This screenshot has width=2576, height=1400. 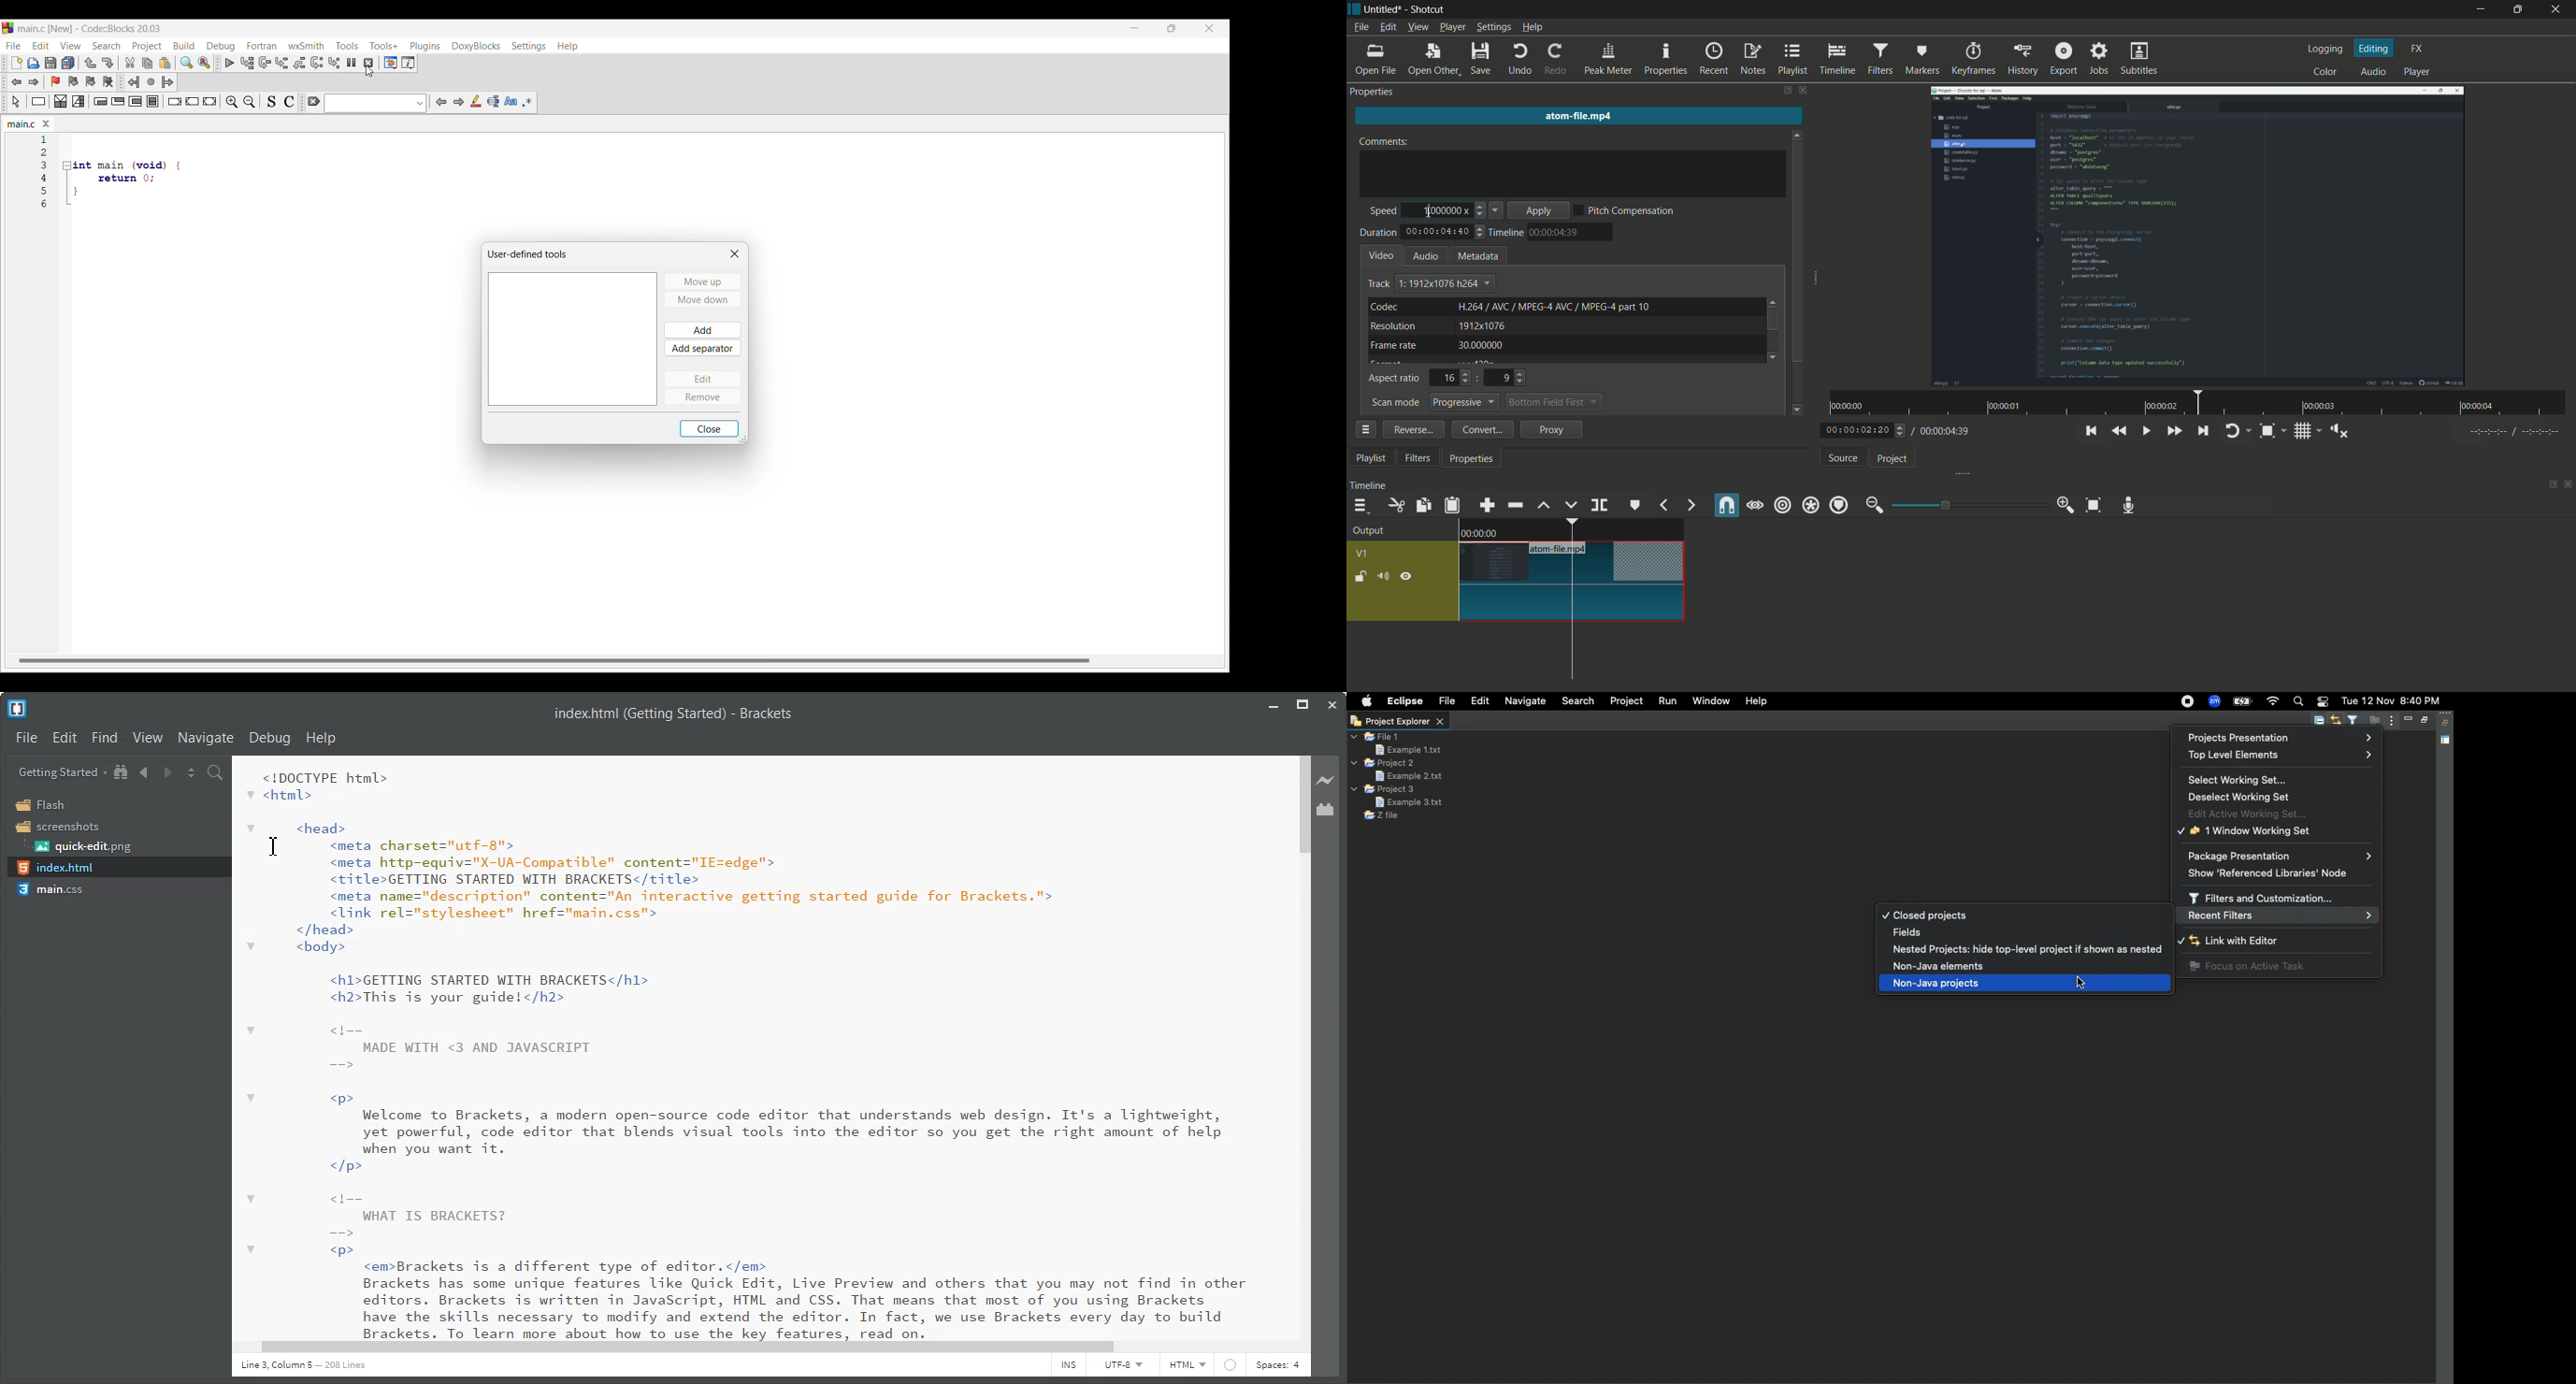 What do you see at coordinates (1810, 505) in the screenshot?
I see `ripple all tracks` at bounding box center [1810, 505].